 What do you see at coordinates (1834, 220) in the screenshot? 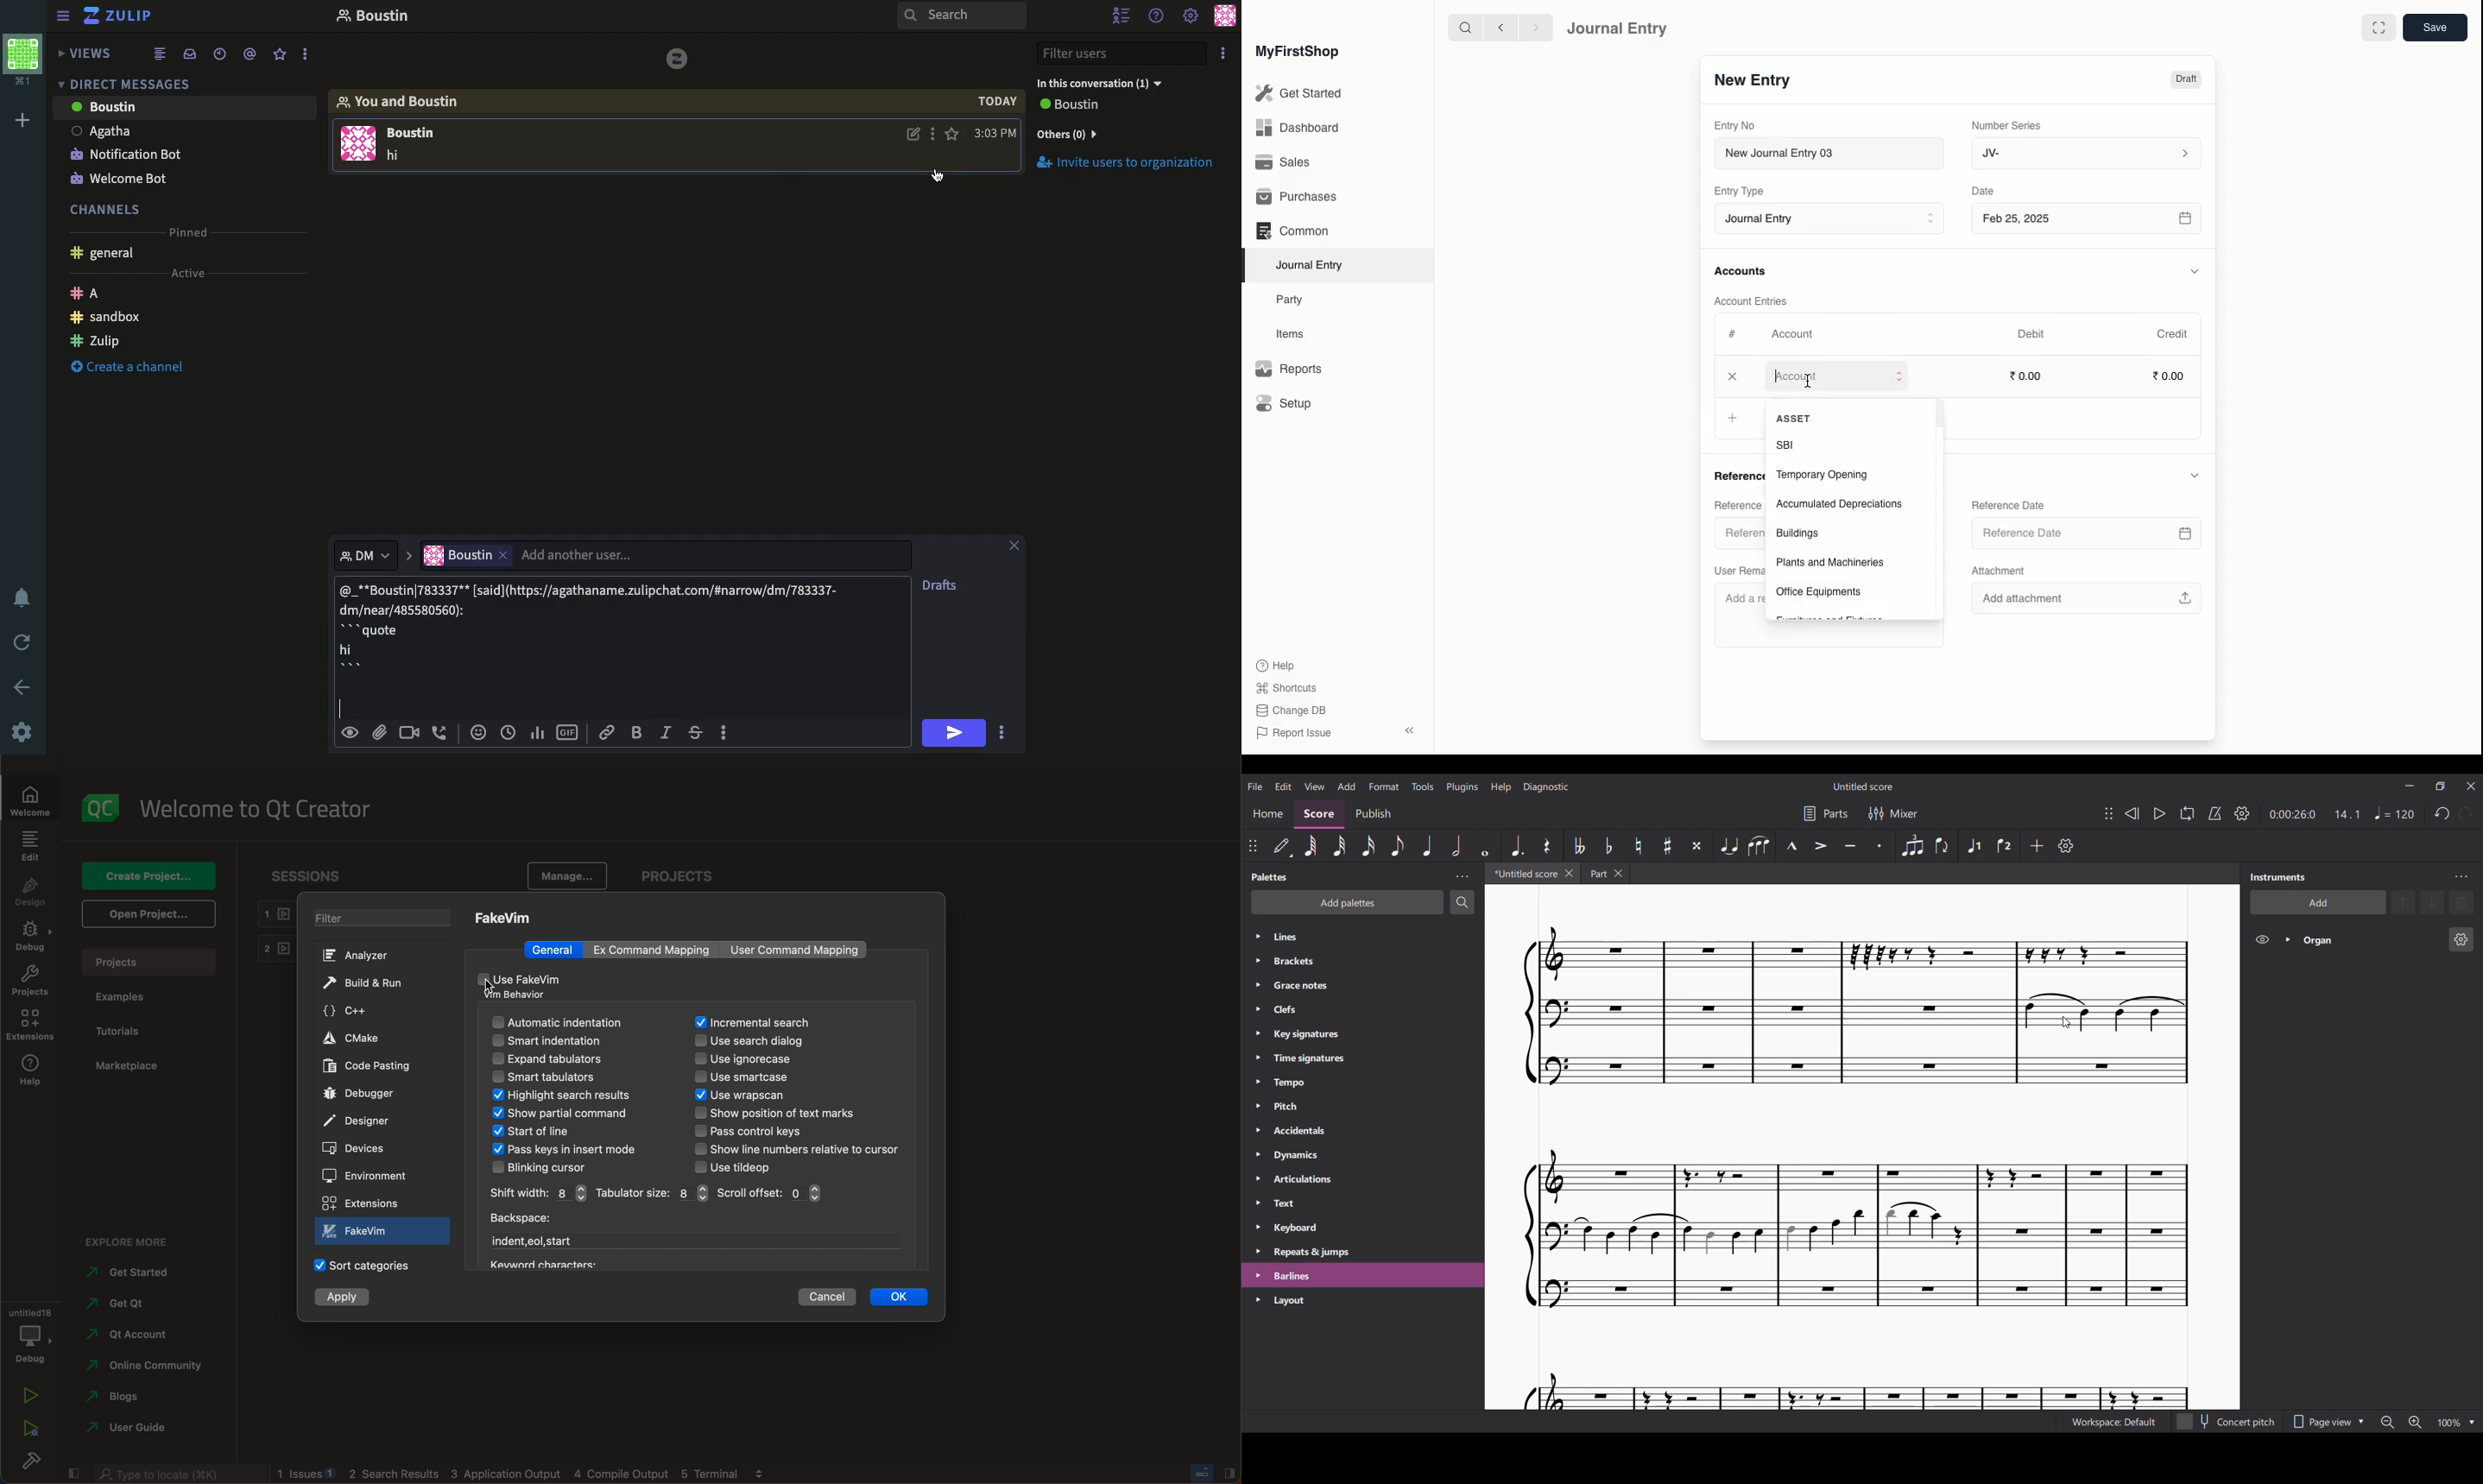
I see `Journal Entry` at bounding box center [1834, 220].